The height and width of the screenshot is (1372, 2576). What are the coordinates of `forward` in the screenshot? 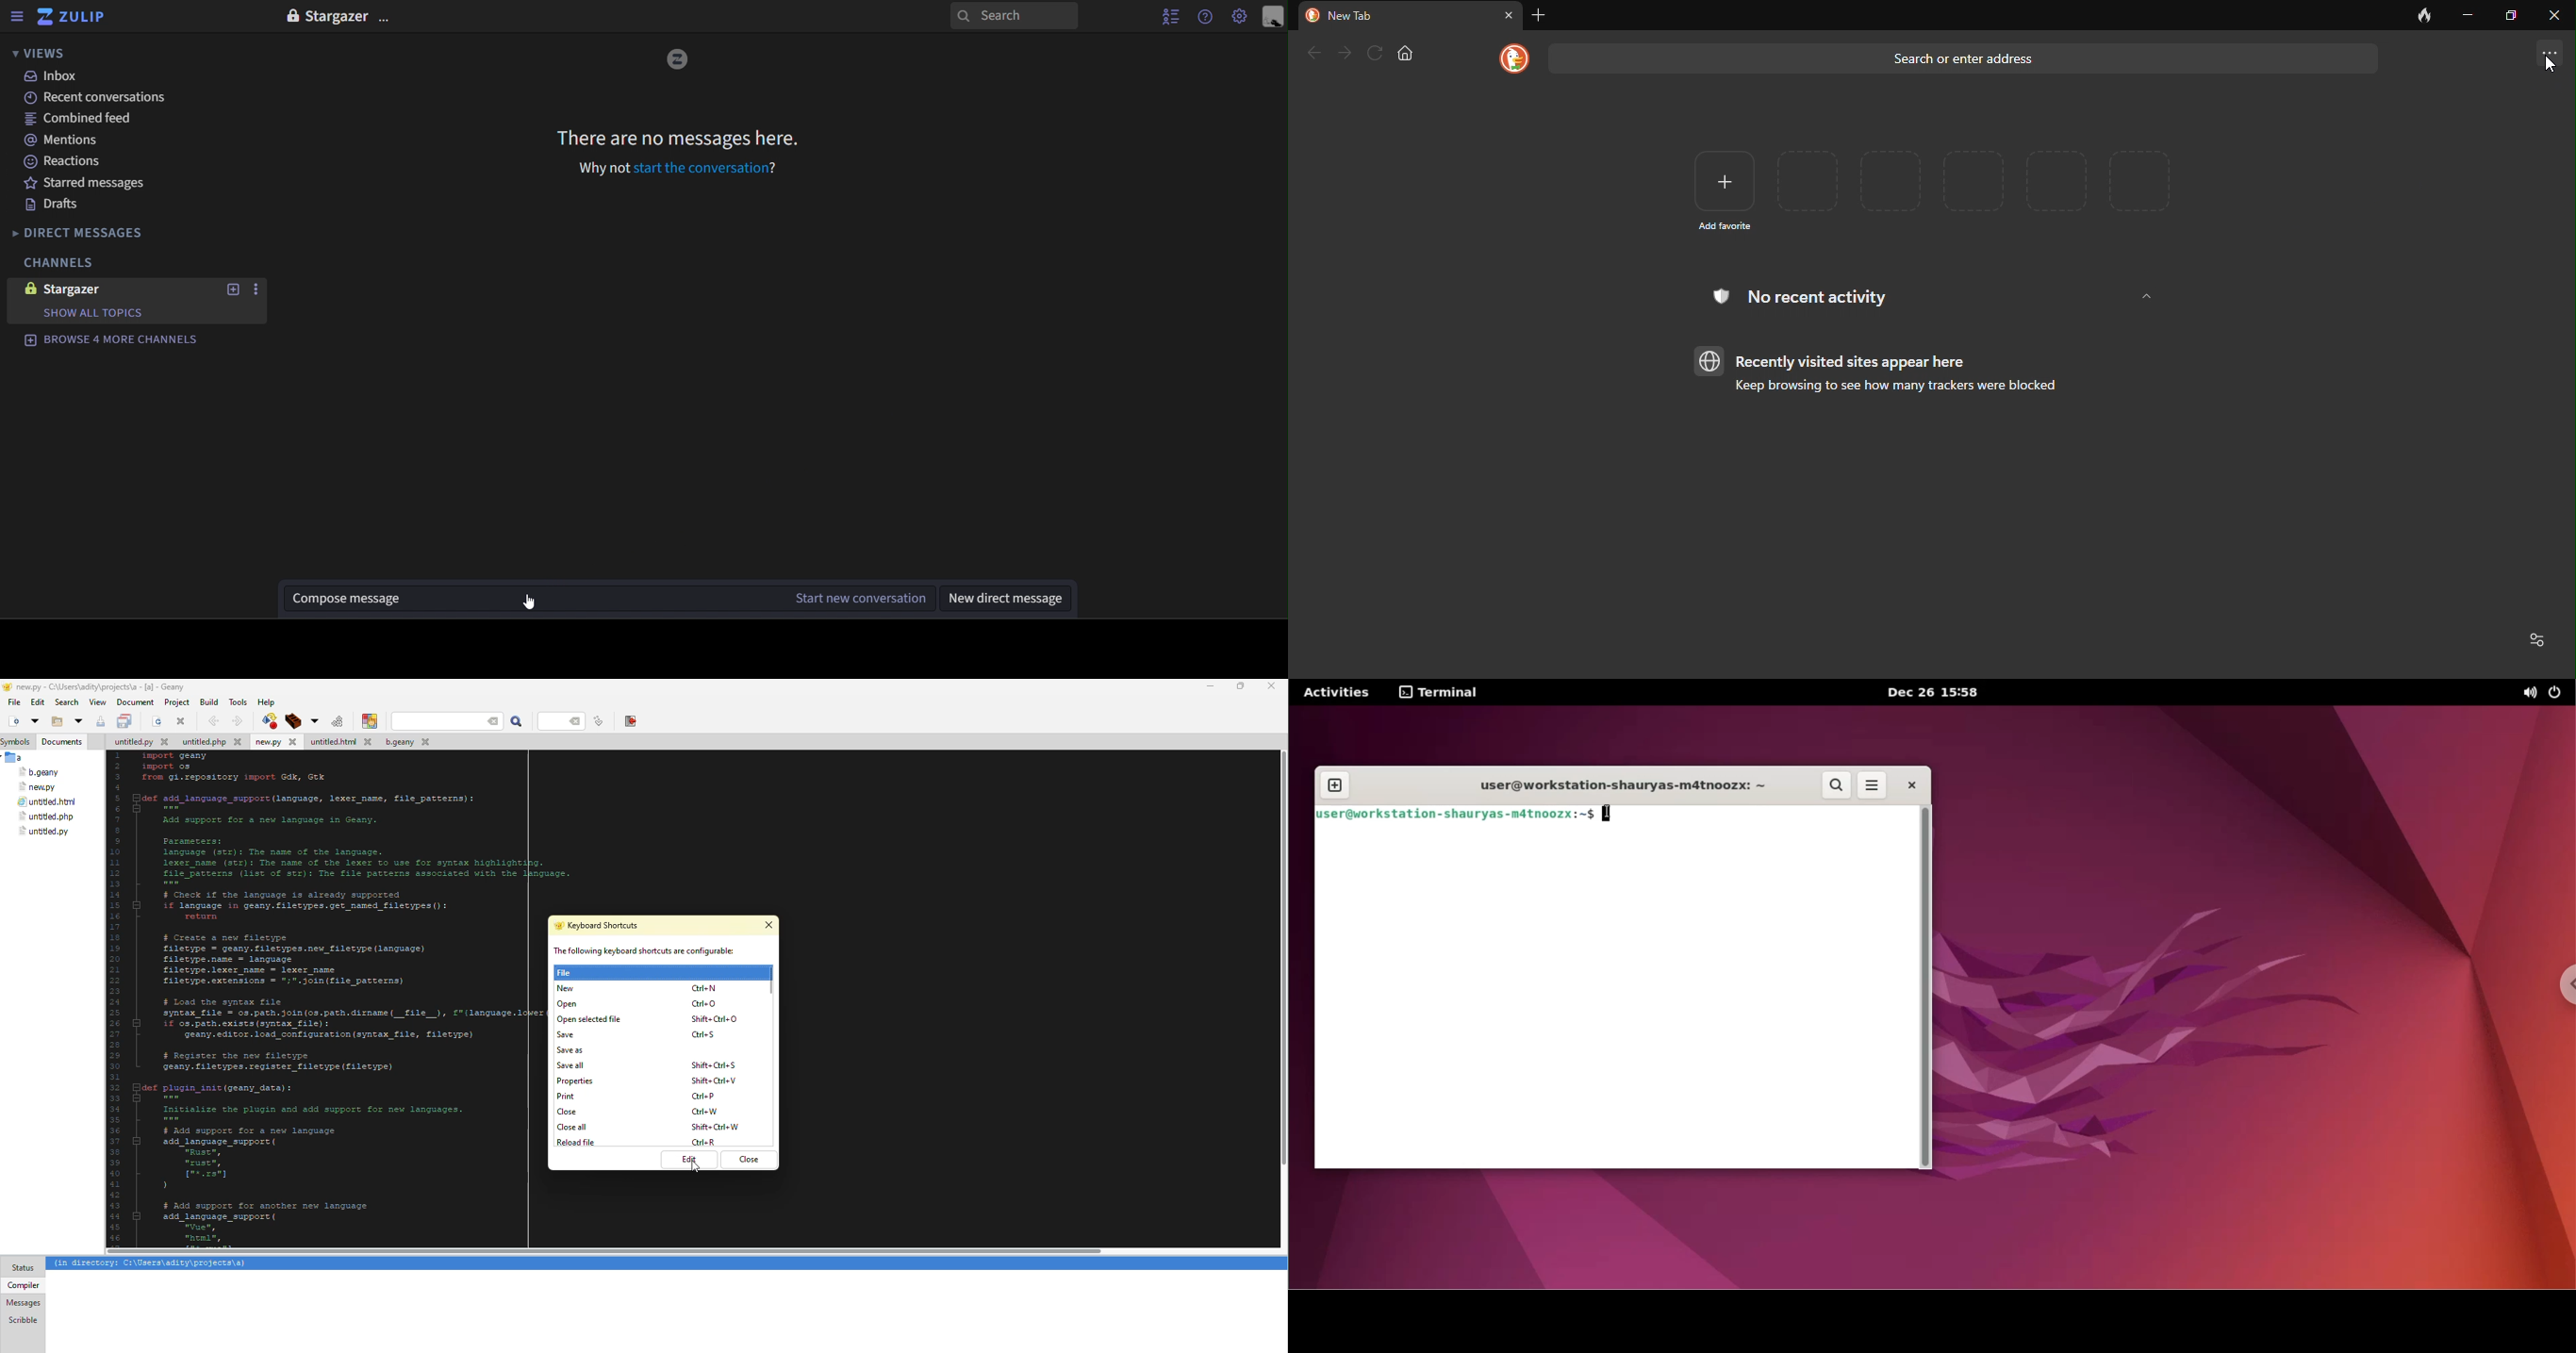 It's located at (1343, 50).